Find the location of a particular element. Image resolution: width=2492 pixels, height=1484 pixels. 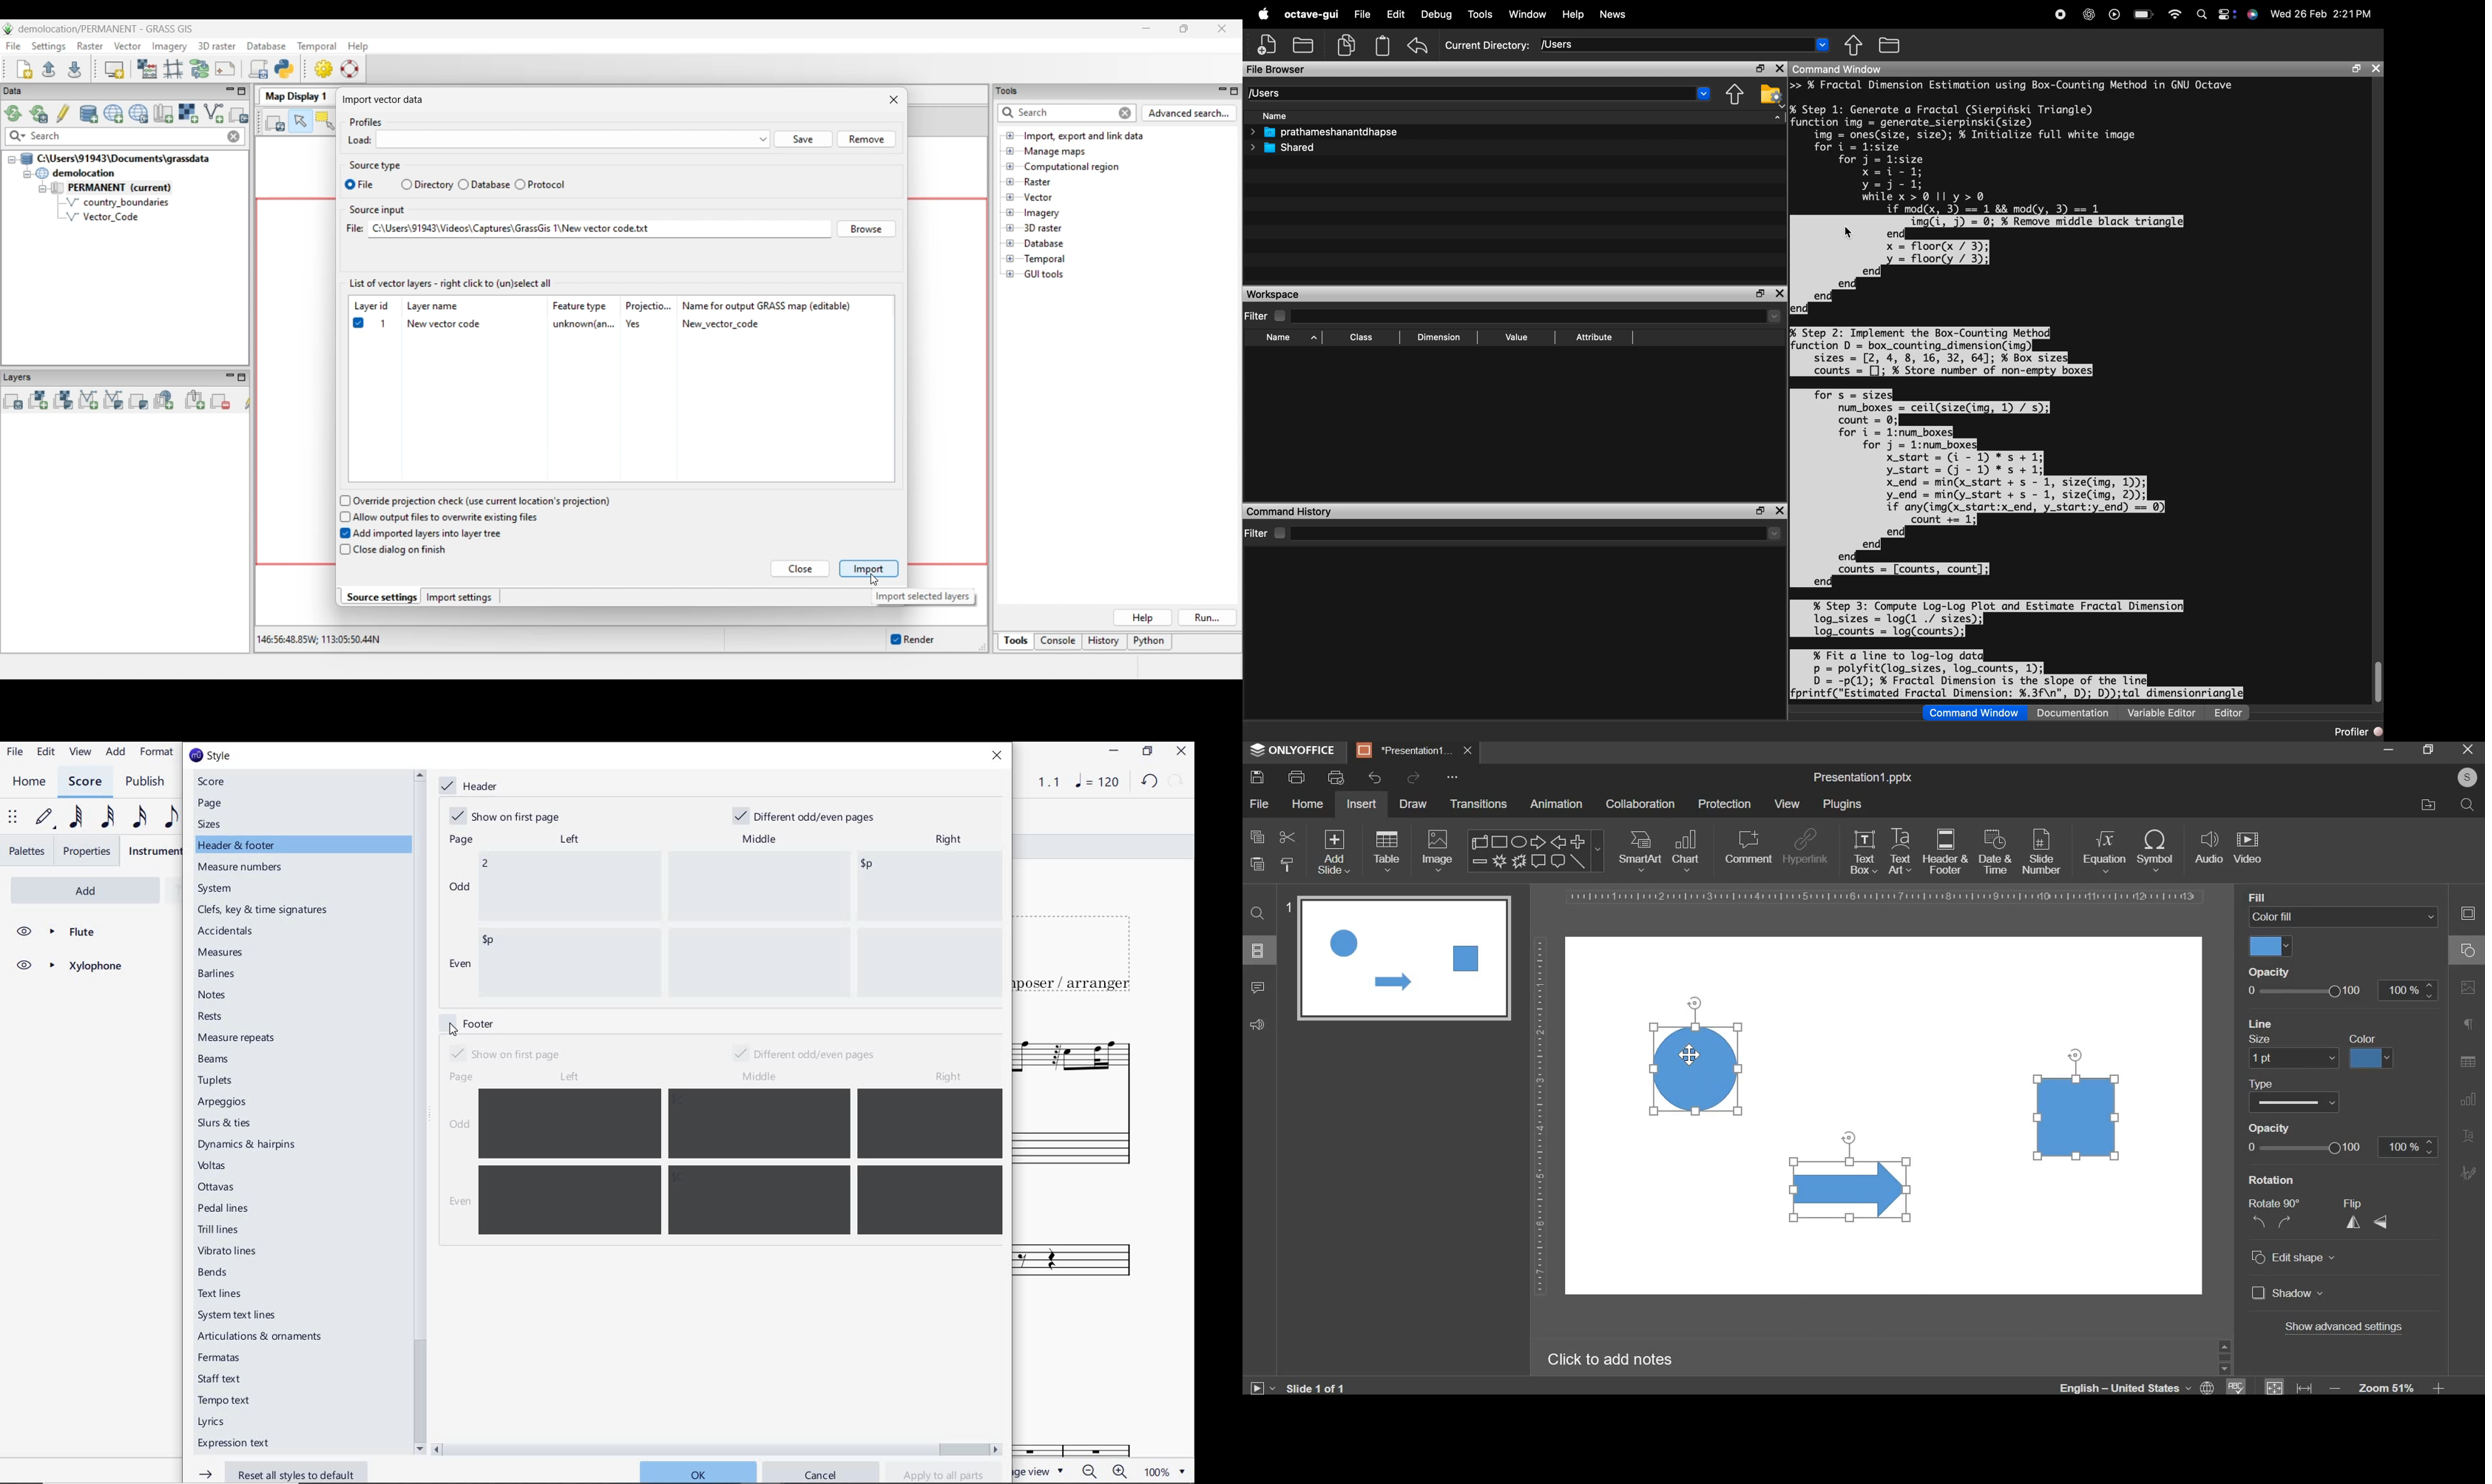

opacity is located at coordinates (2340, 990).